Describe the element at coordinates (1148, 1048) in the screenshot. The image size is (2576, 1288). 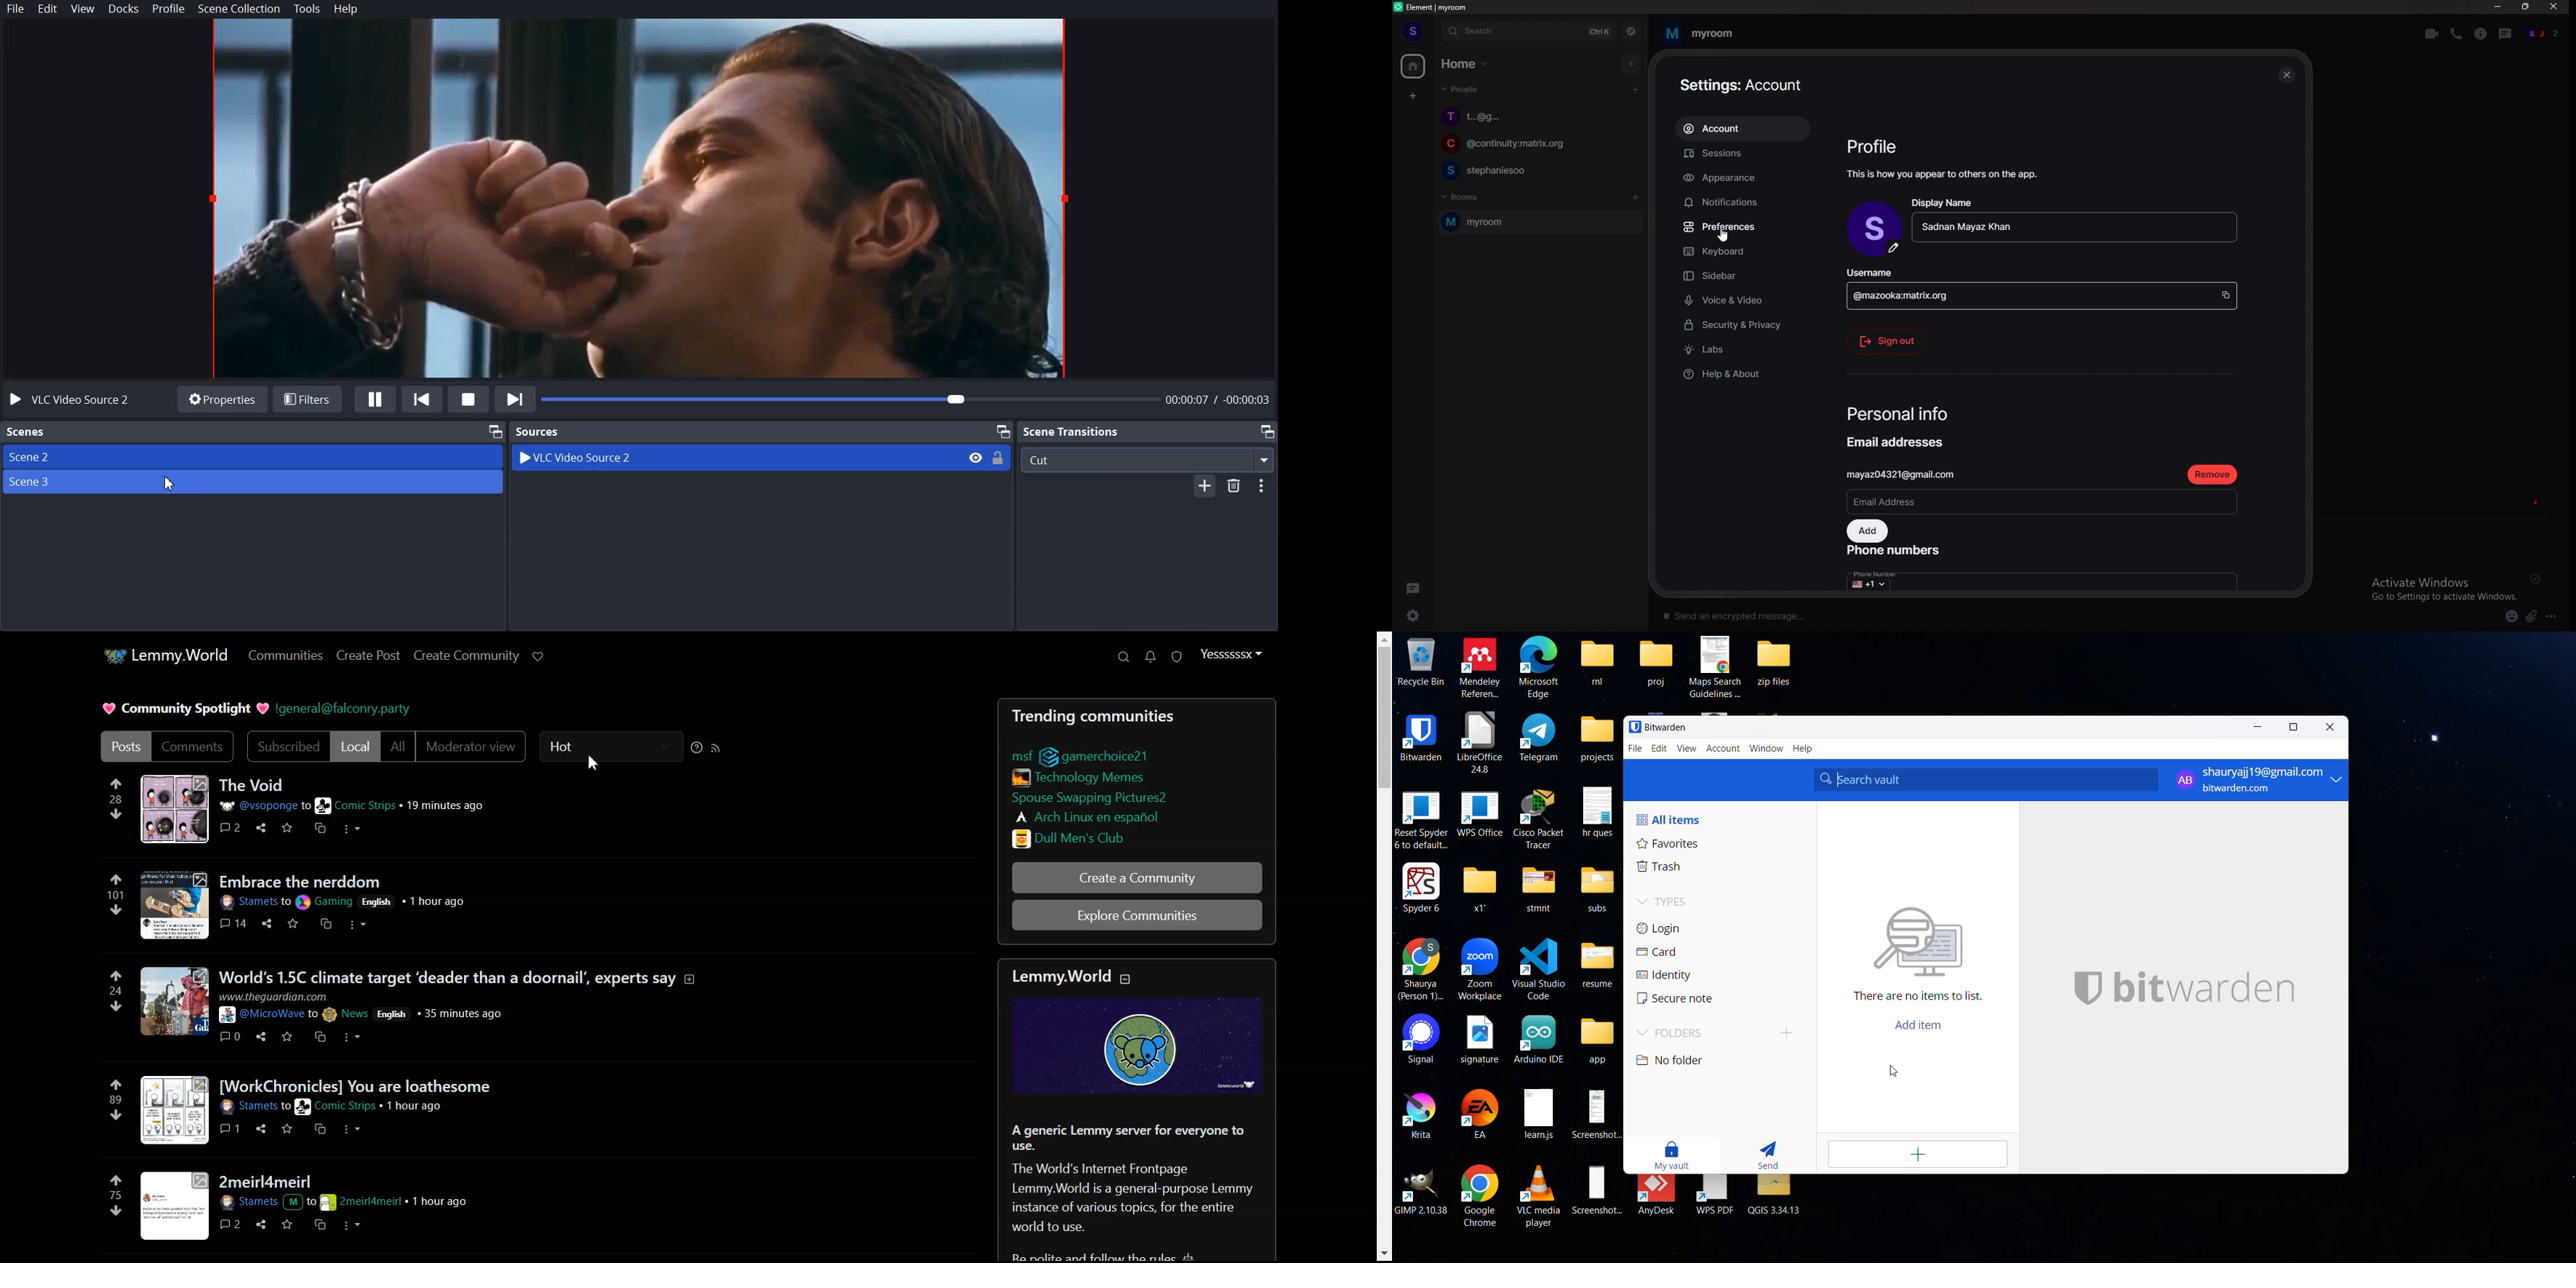
I see `image` at that location.